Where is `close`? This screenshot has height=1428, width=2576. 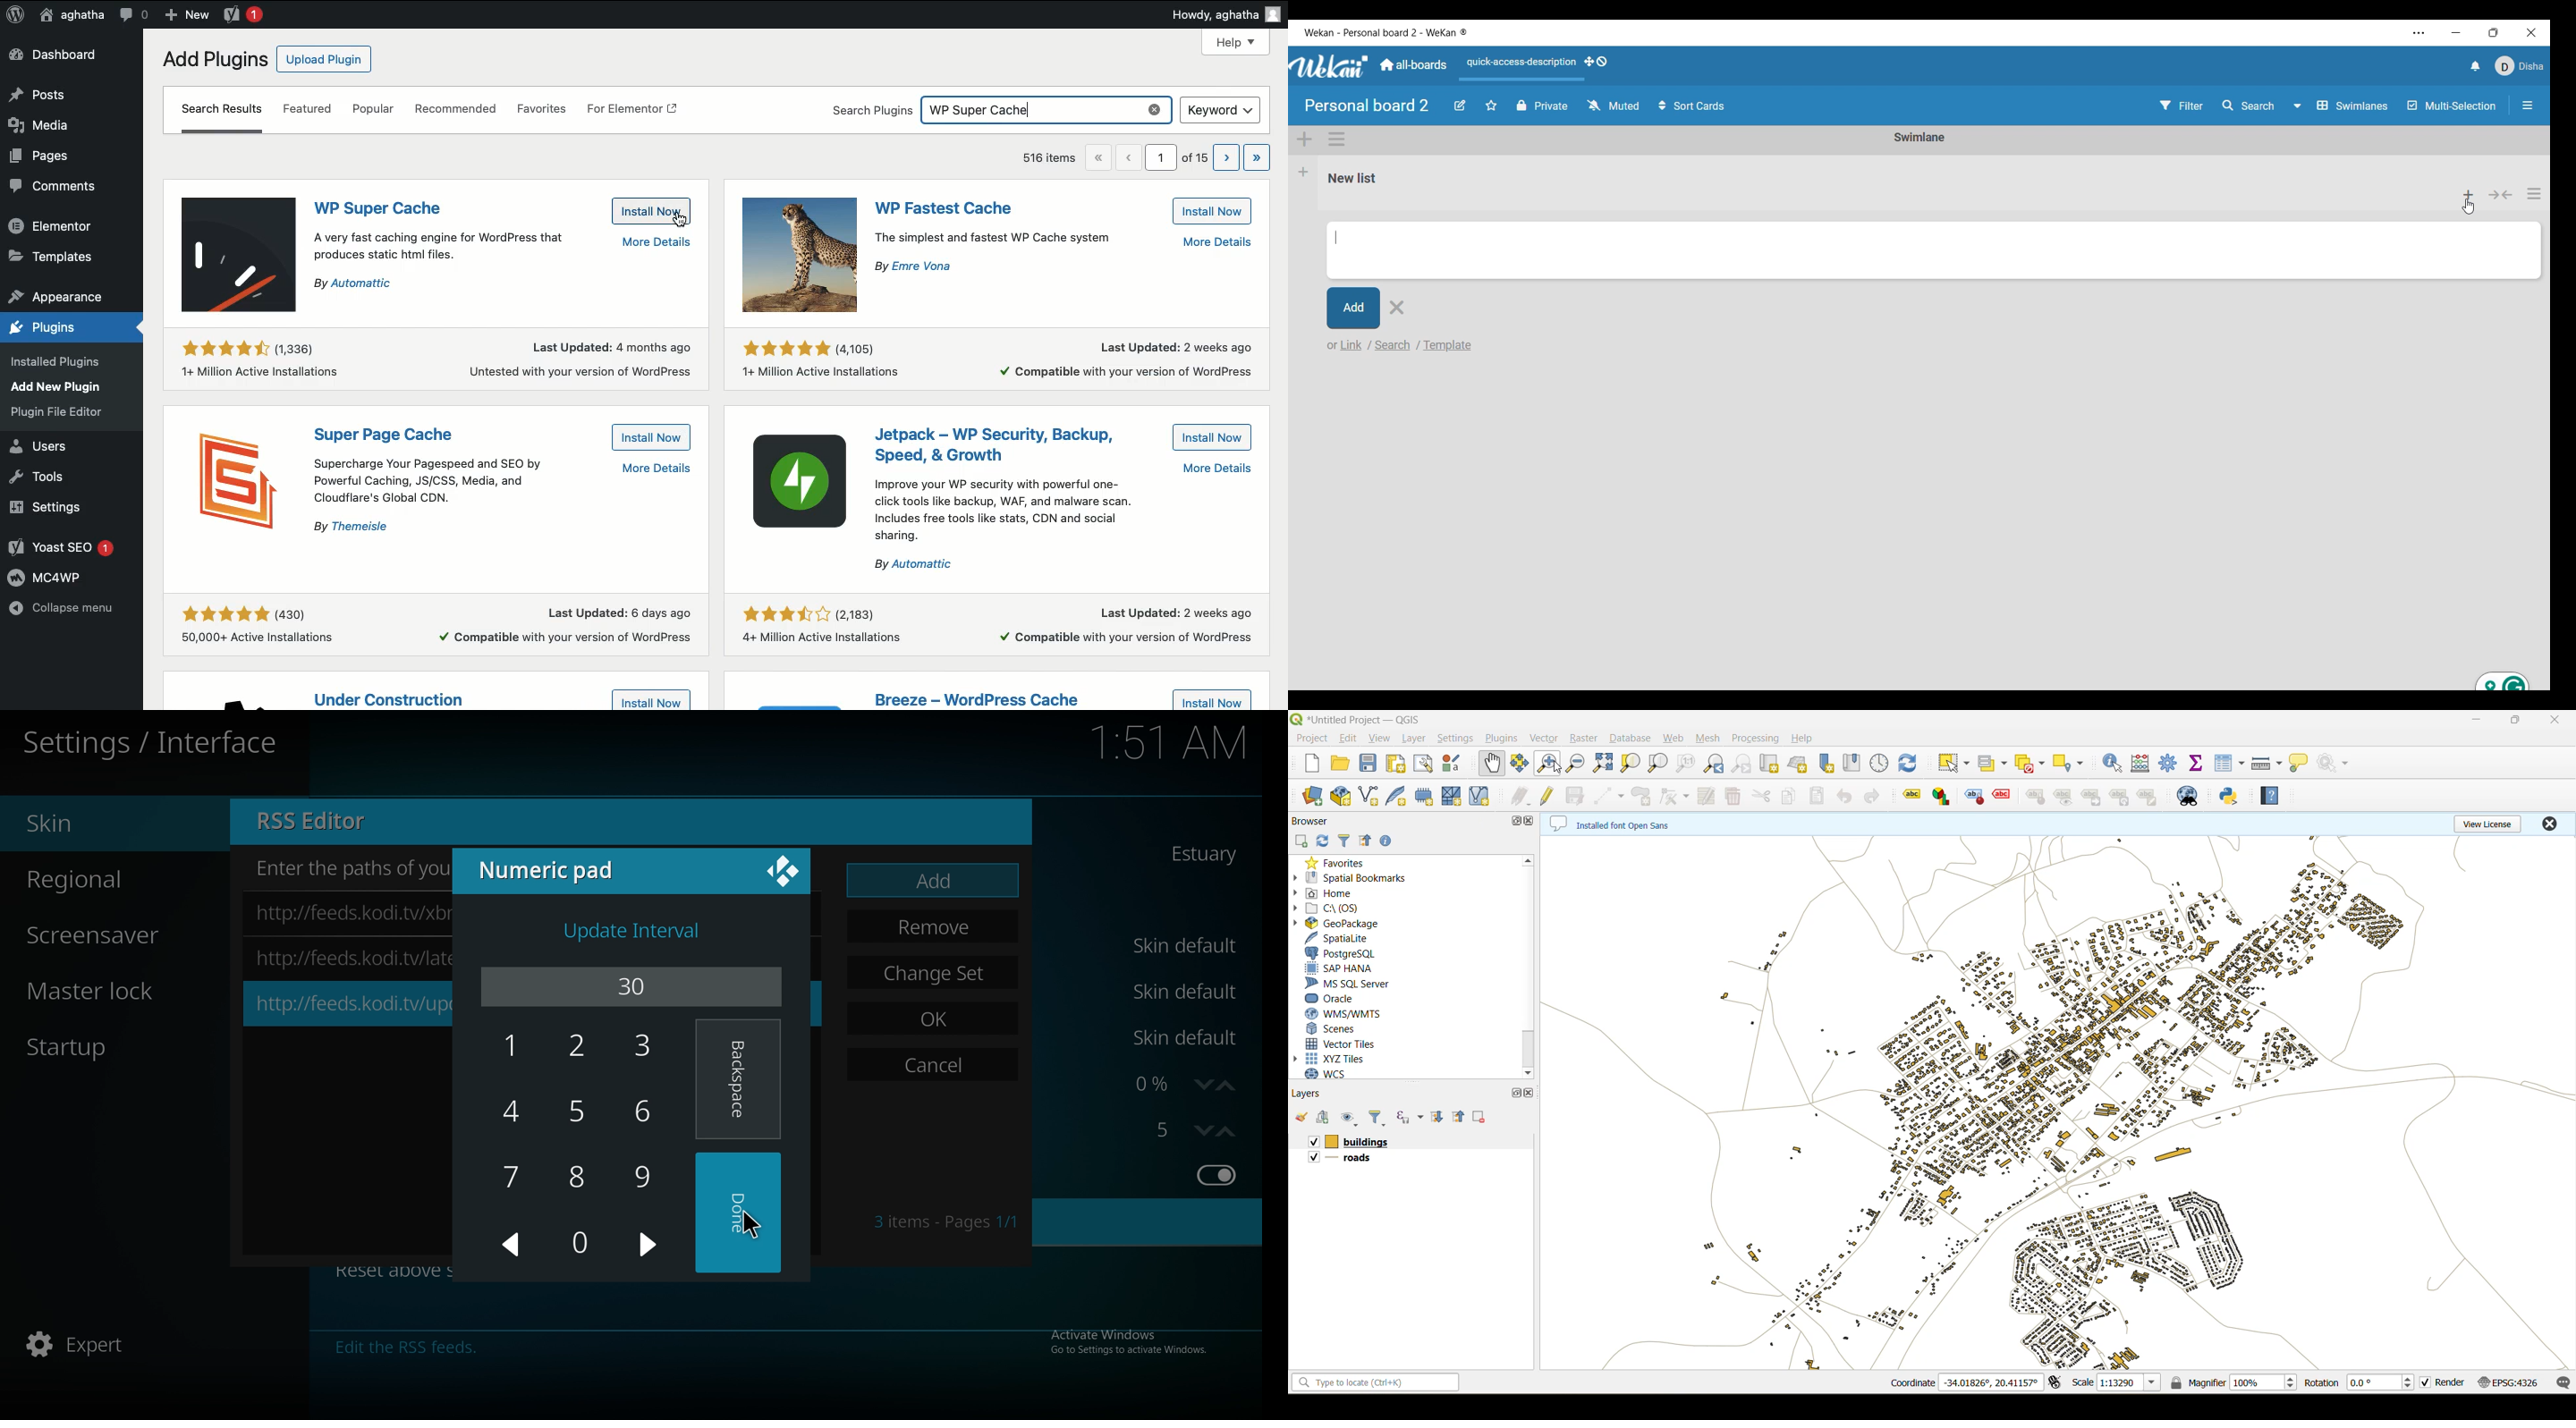
close is located at coordinates (2554, 720).